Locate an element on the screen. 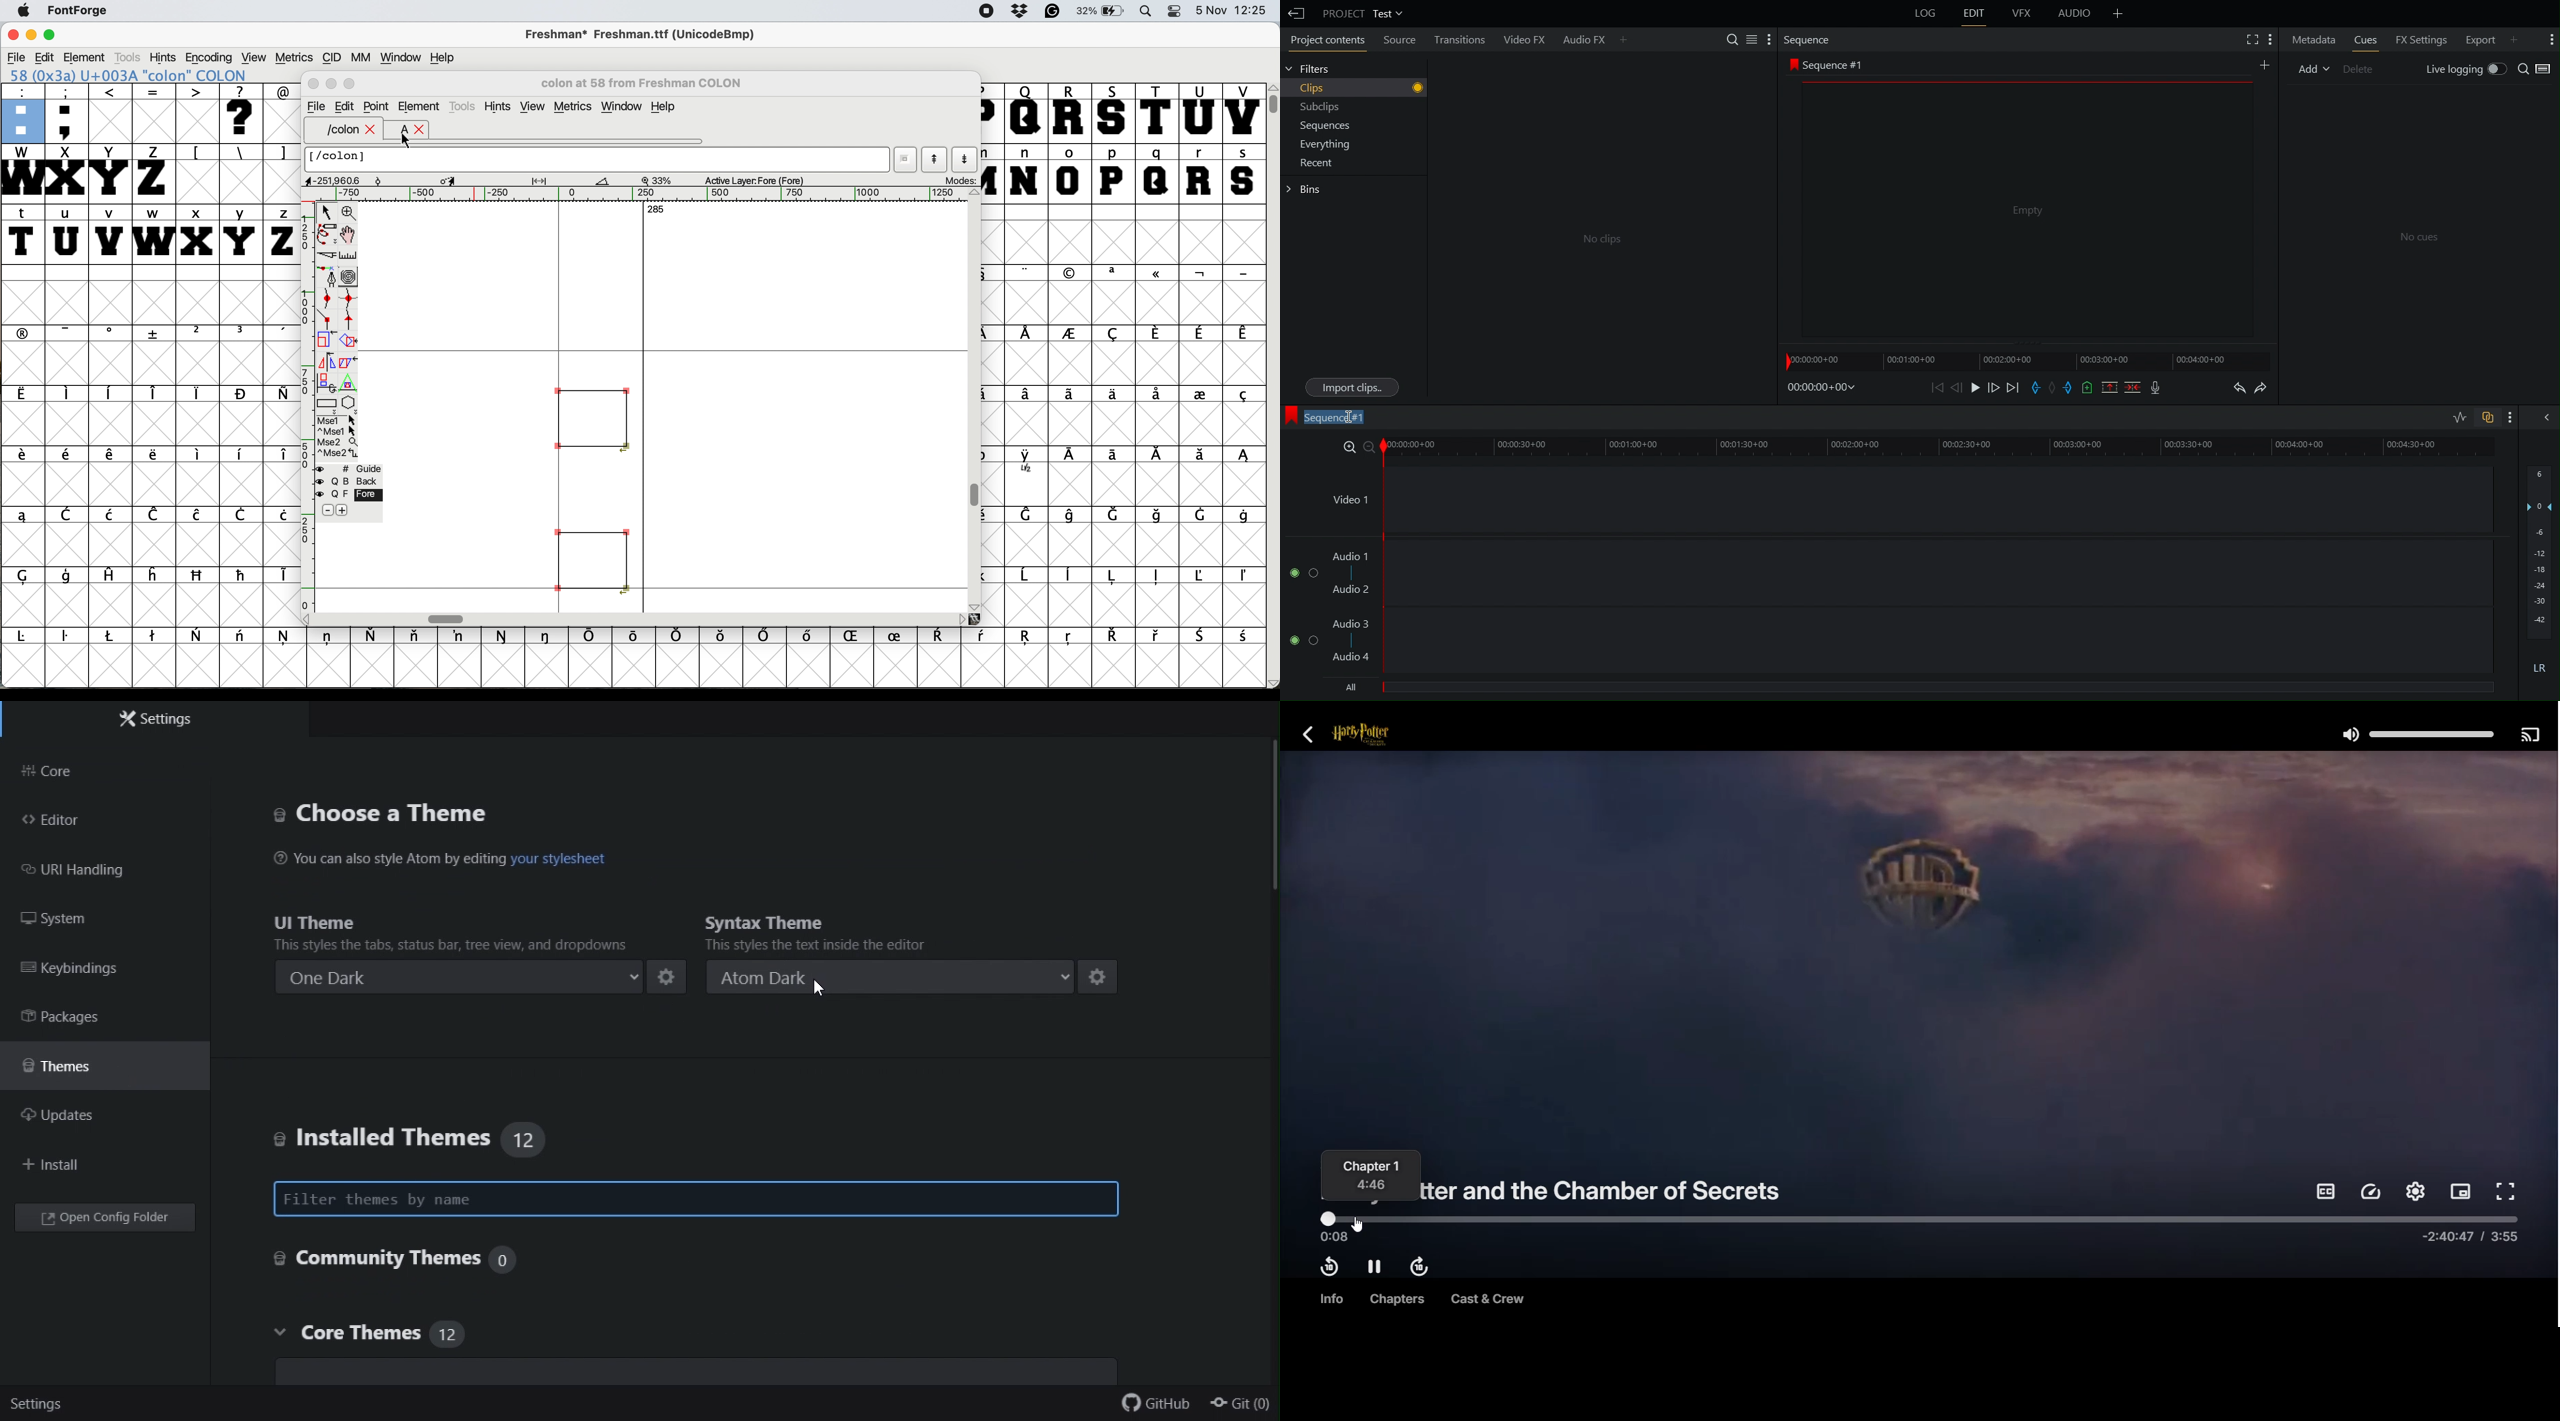  symbol is located at coordinates (1112, 636).